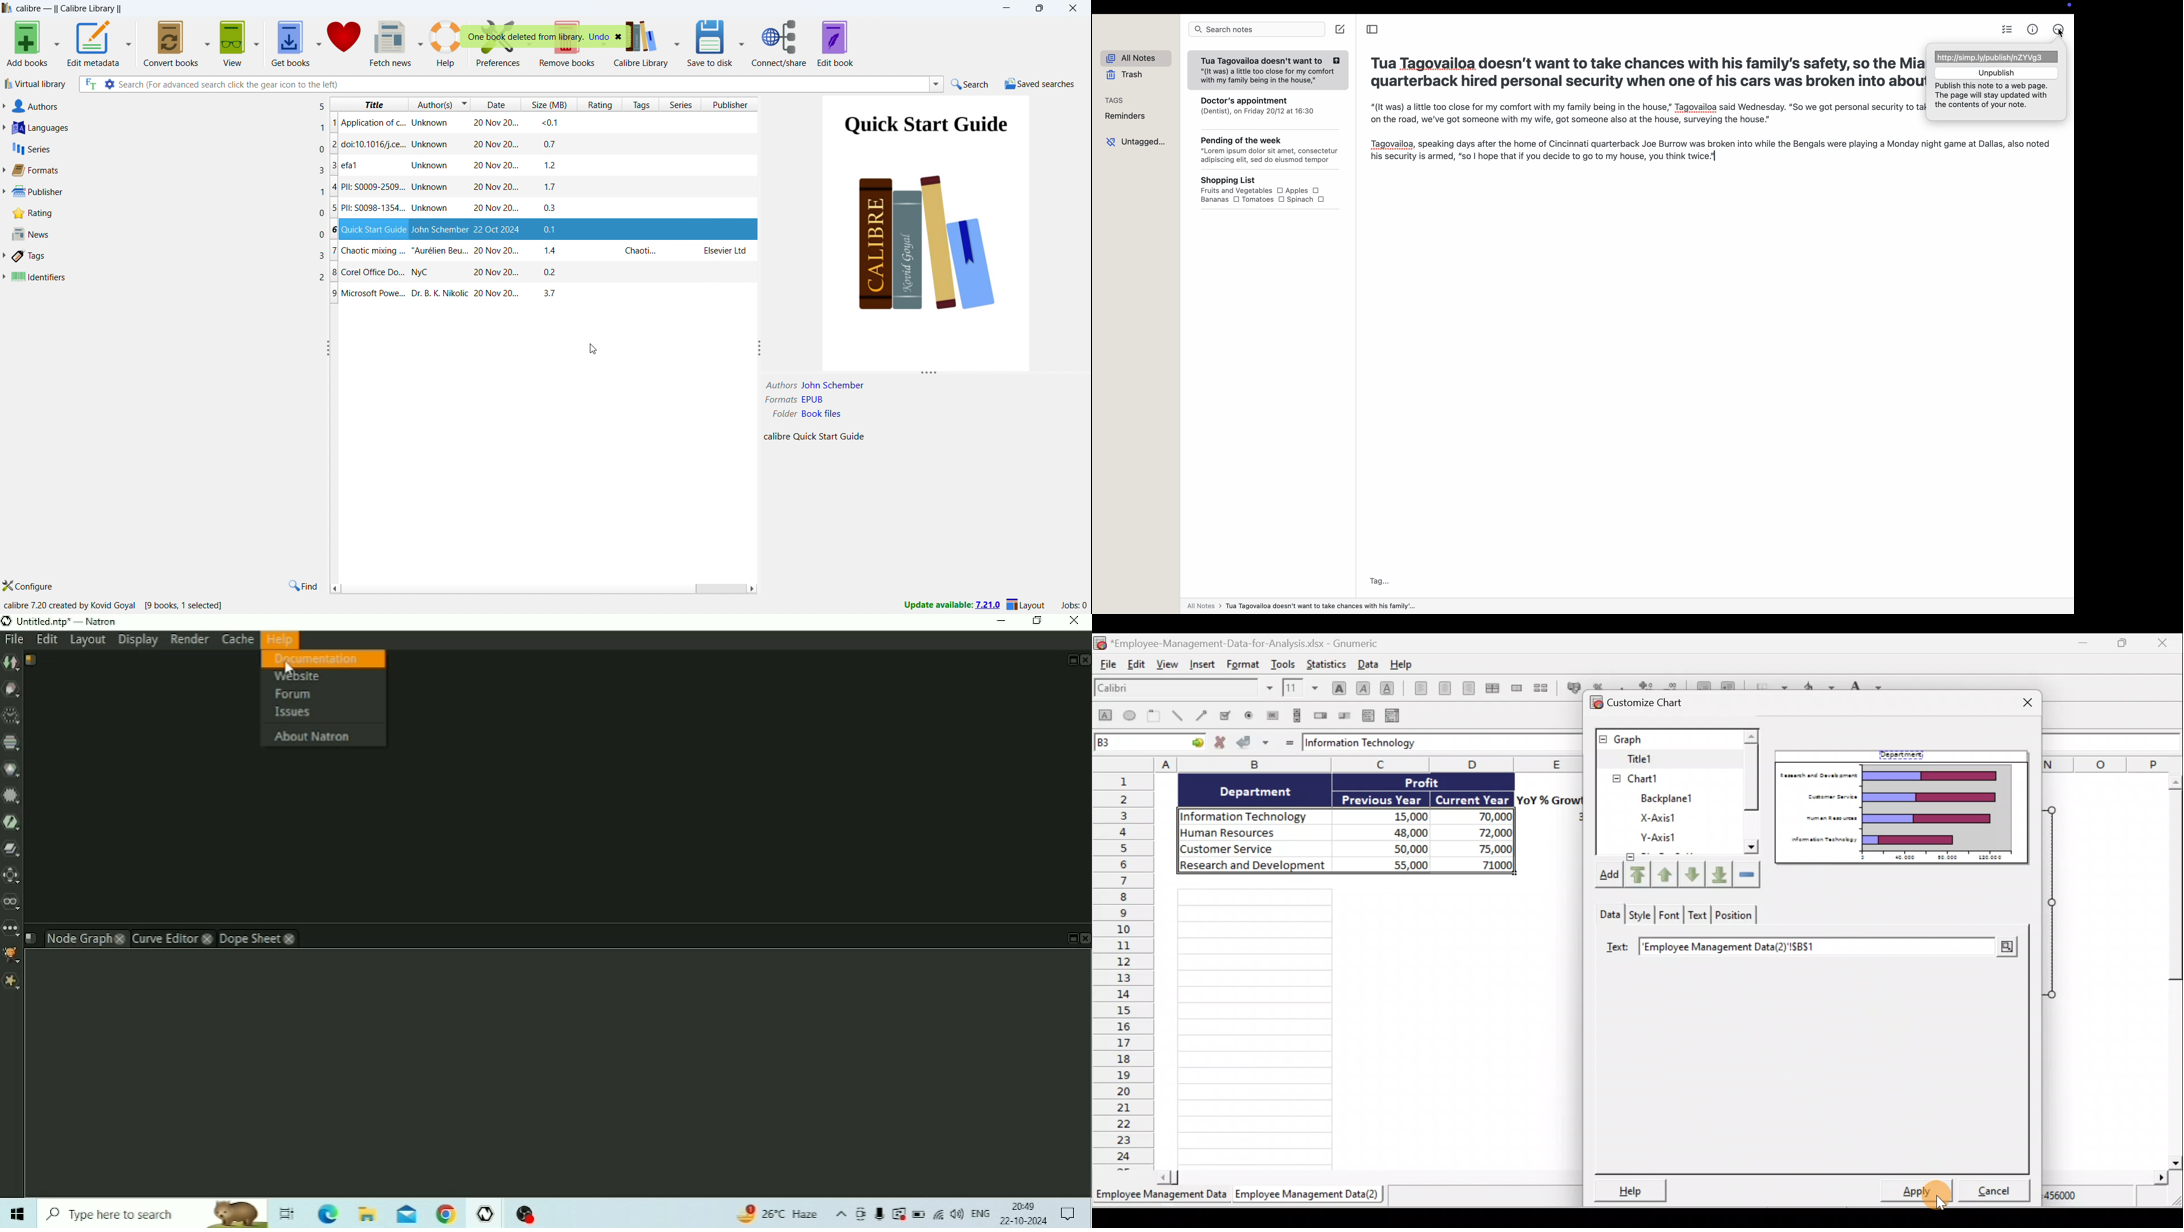 The width and height of the screenshot is (2184, 1232). I want to click on Create a scrollbar, so click(1298, 715).